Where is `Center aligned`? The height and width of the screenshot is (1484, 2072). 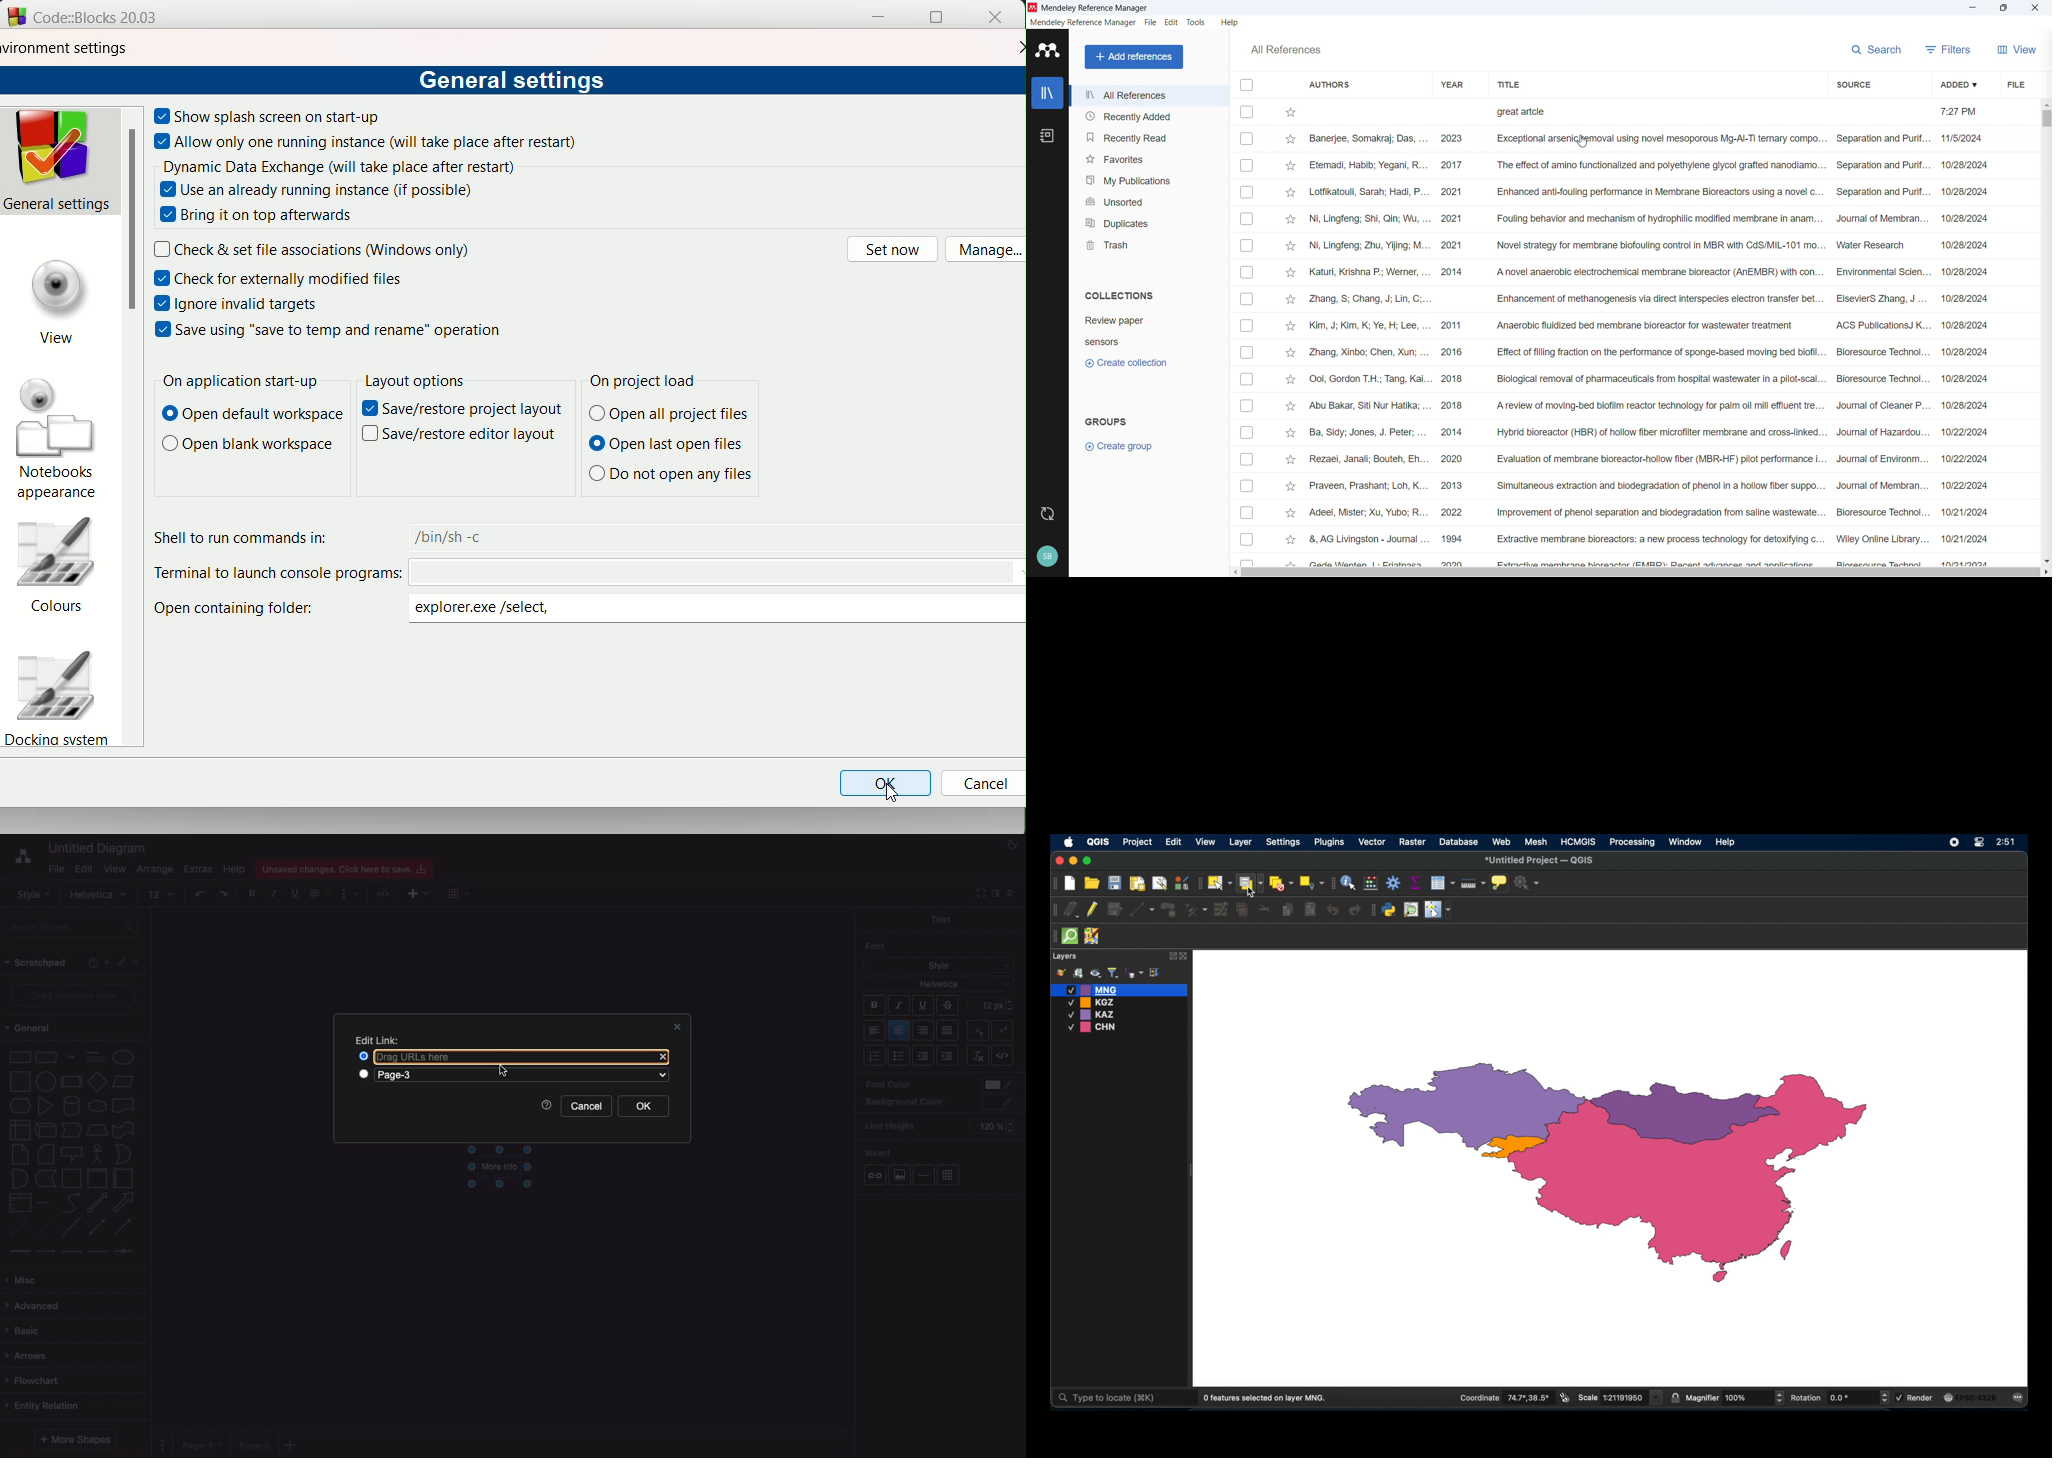 Center aligned is located at coordinates (900, 1031).